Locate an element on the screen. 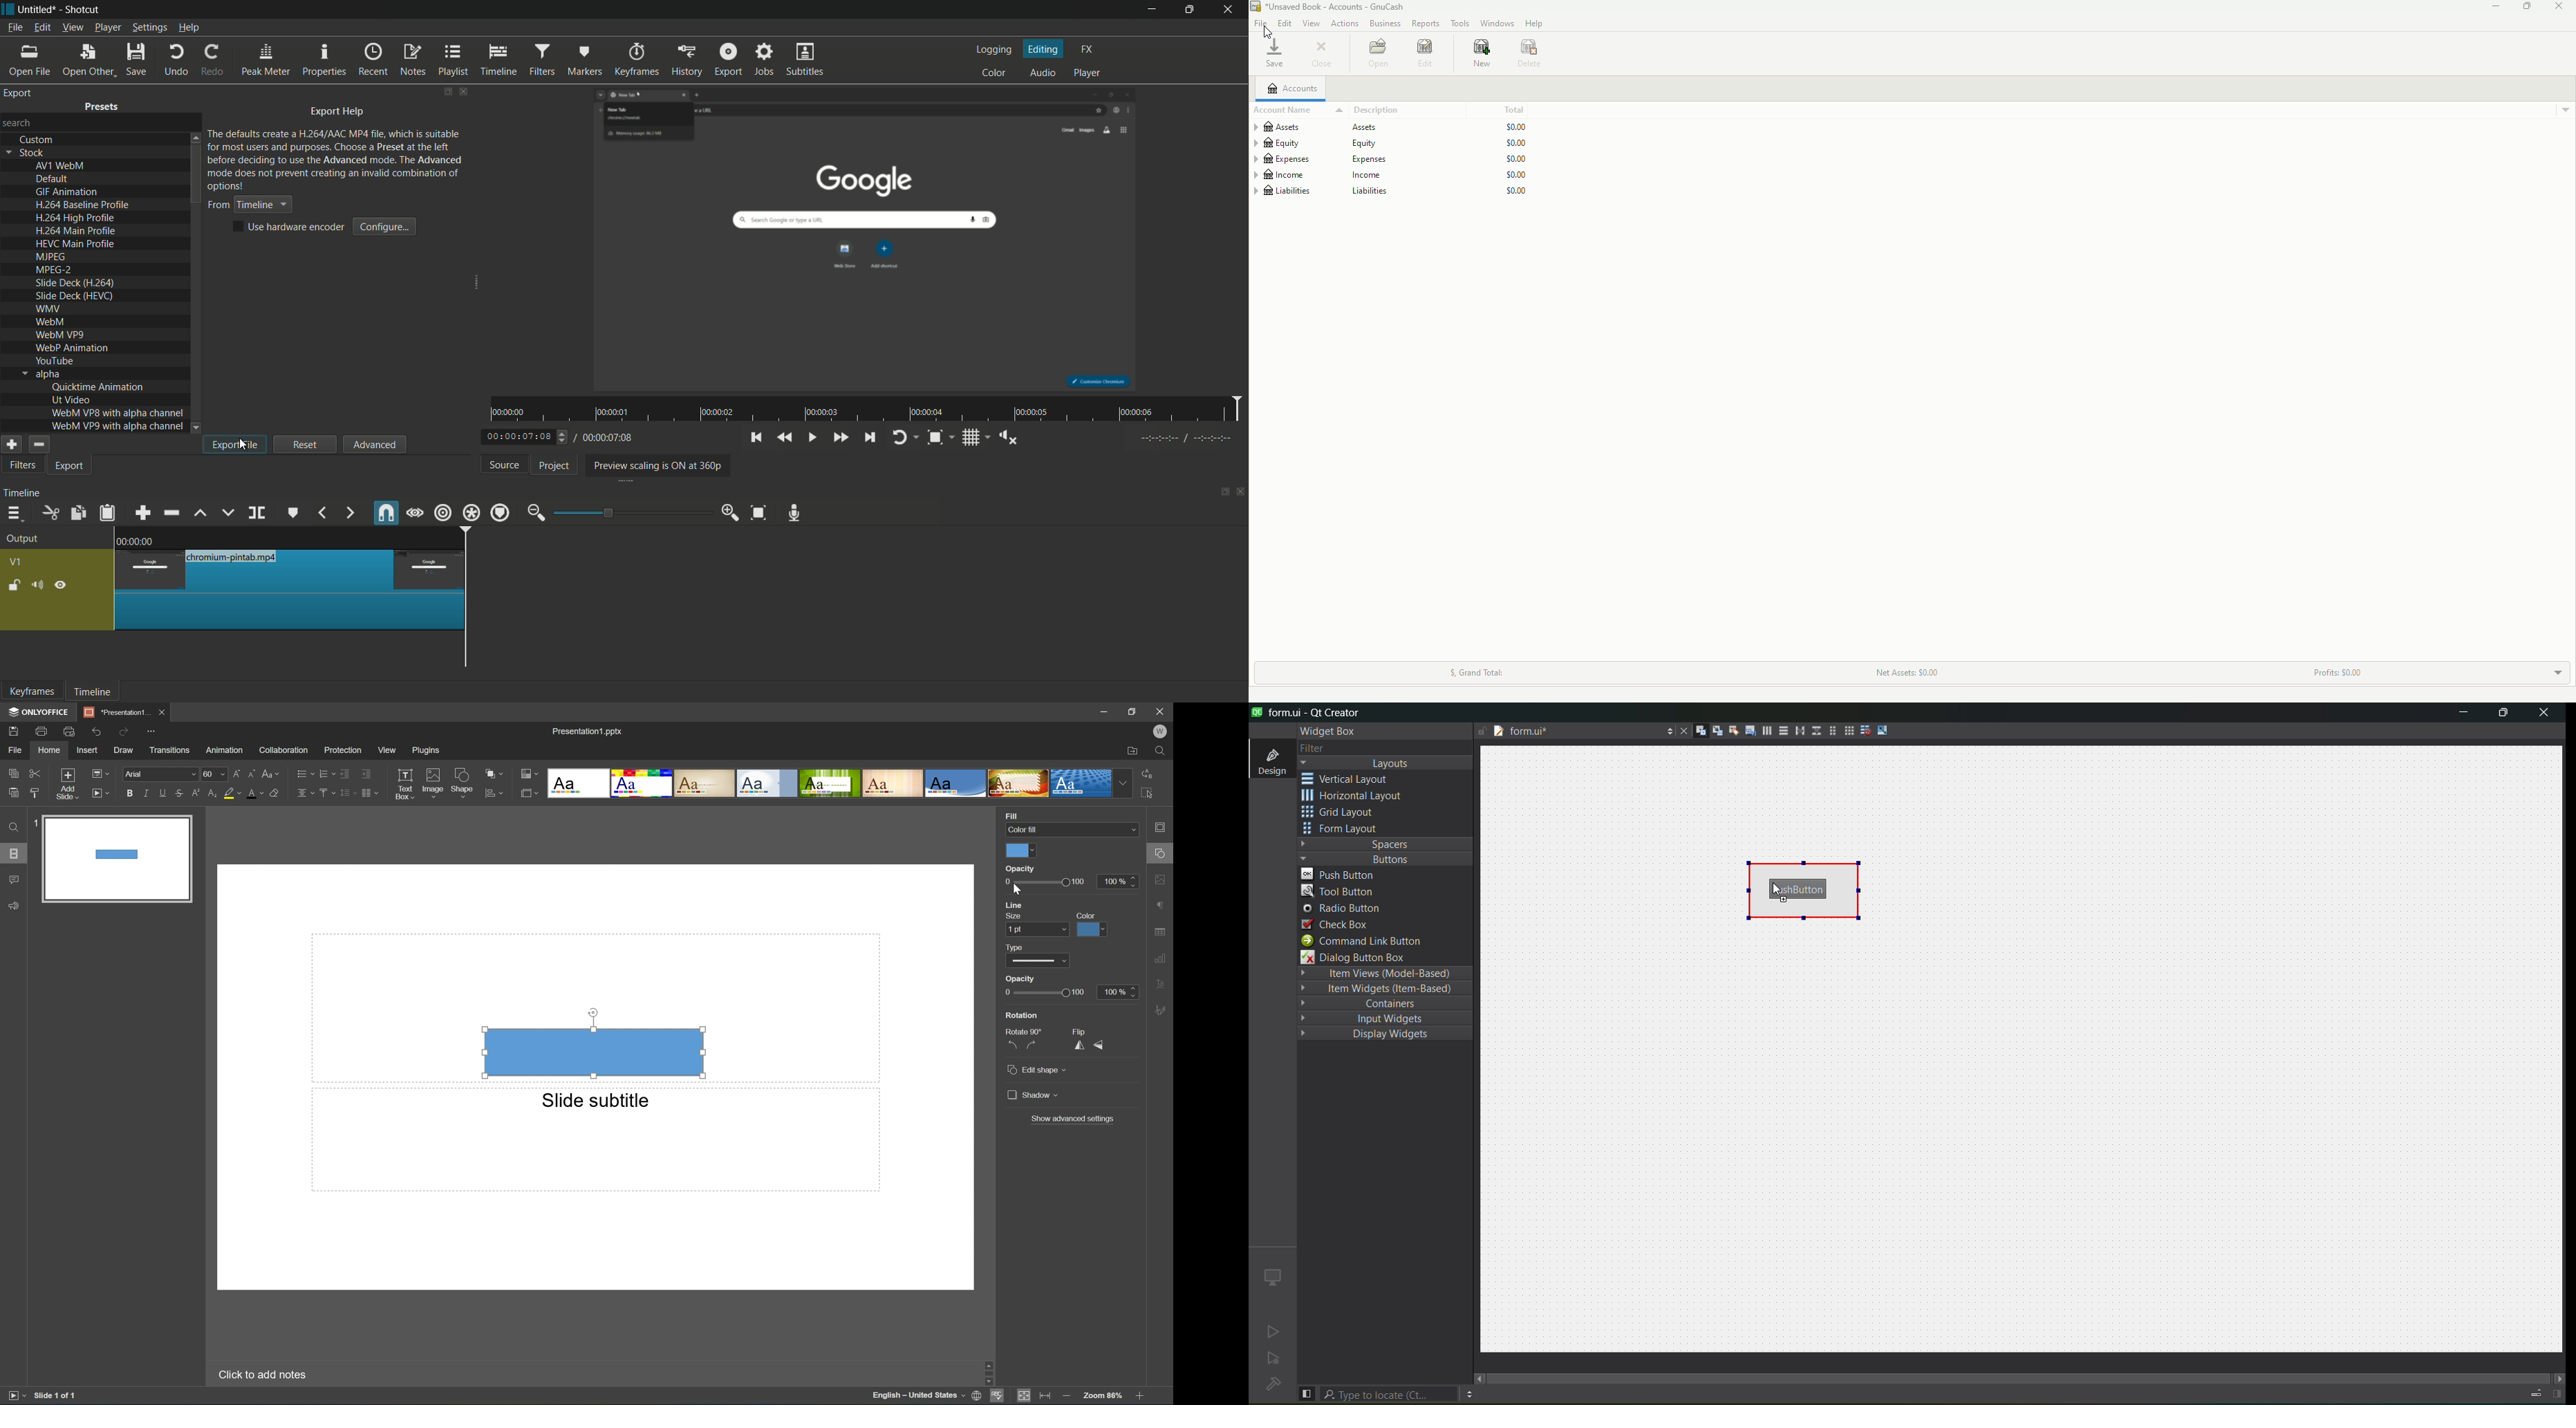 Image resolution: width=2576 pixels, height=1428 pixels. close app is located at coordinates (1230, 10).